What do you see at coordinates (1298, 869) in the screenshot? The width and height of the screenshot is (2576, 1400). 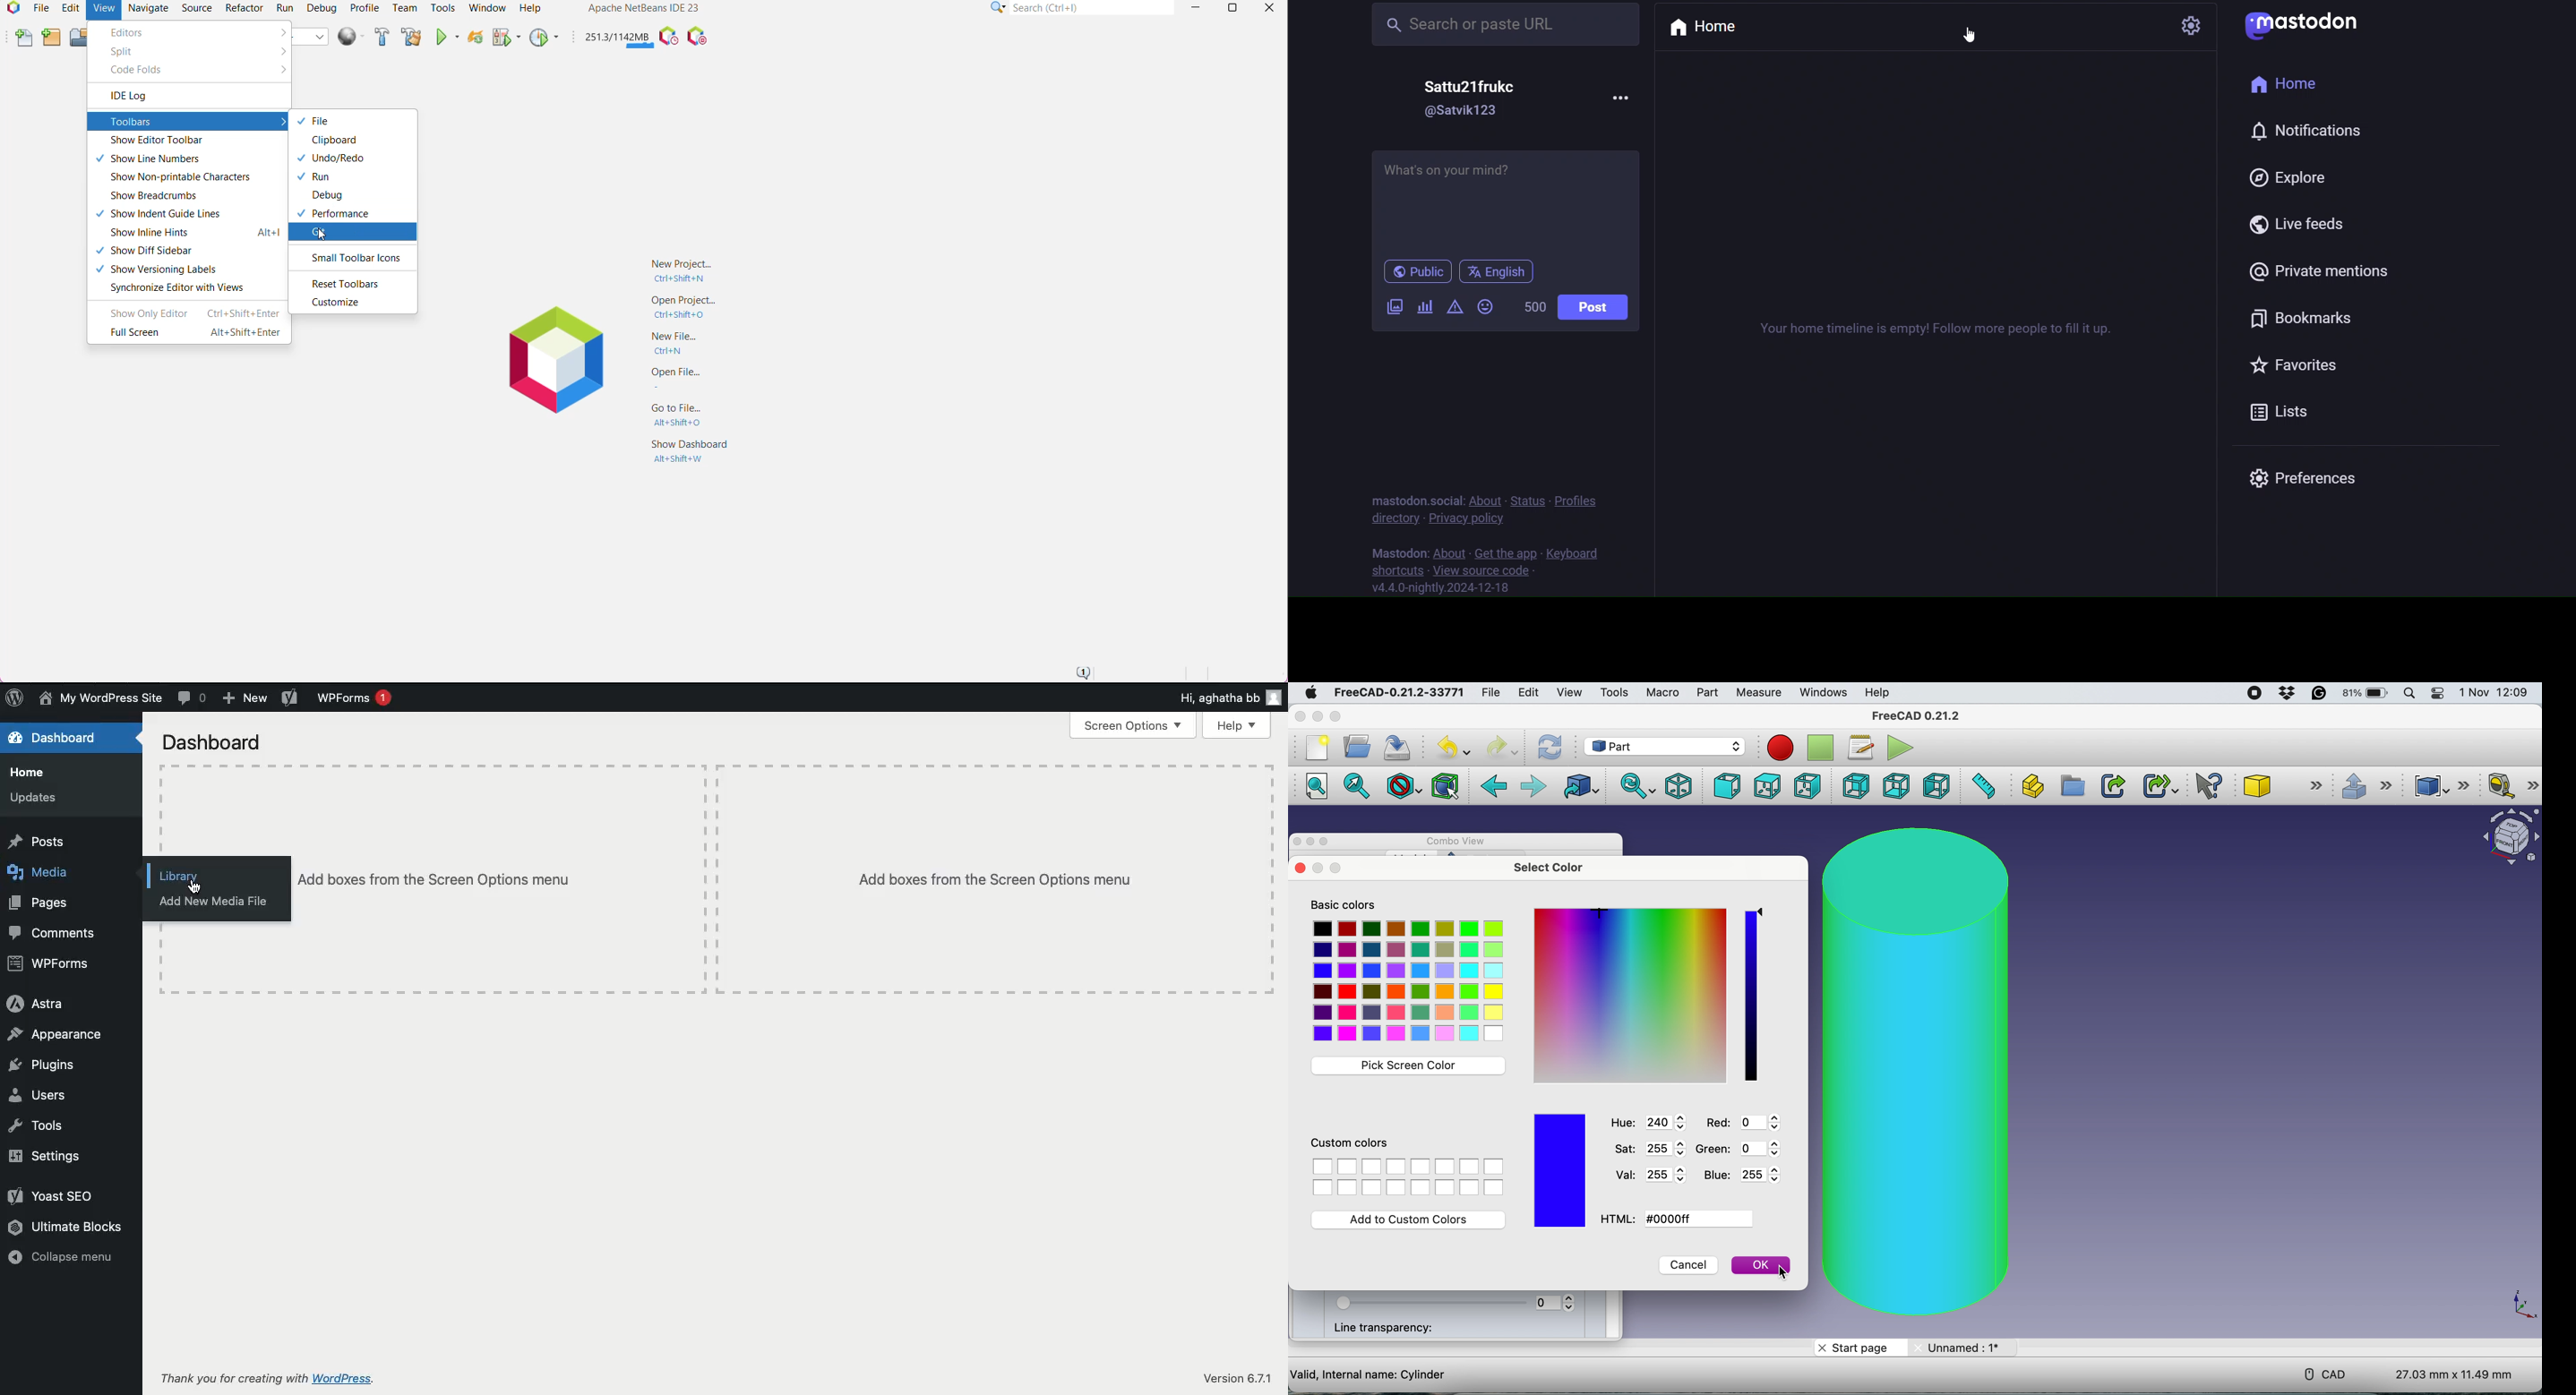 I see `close` at bounding box center [1298, 869].